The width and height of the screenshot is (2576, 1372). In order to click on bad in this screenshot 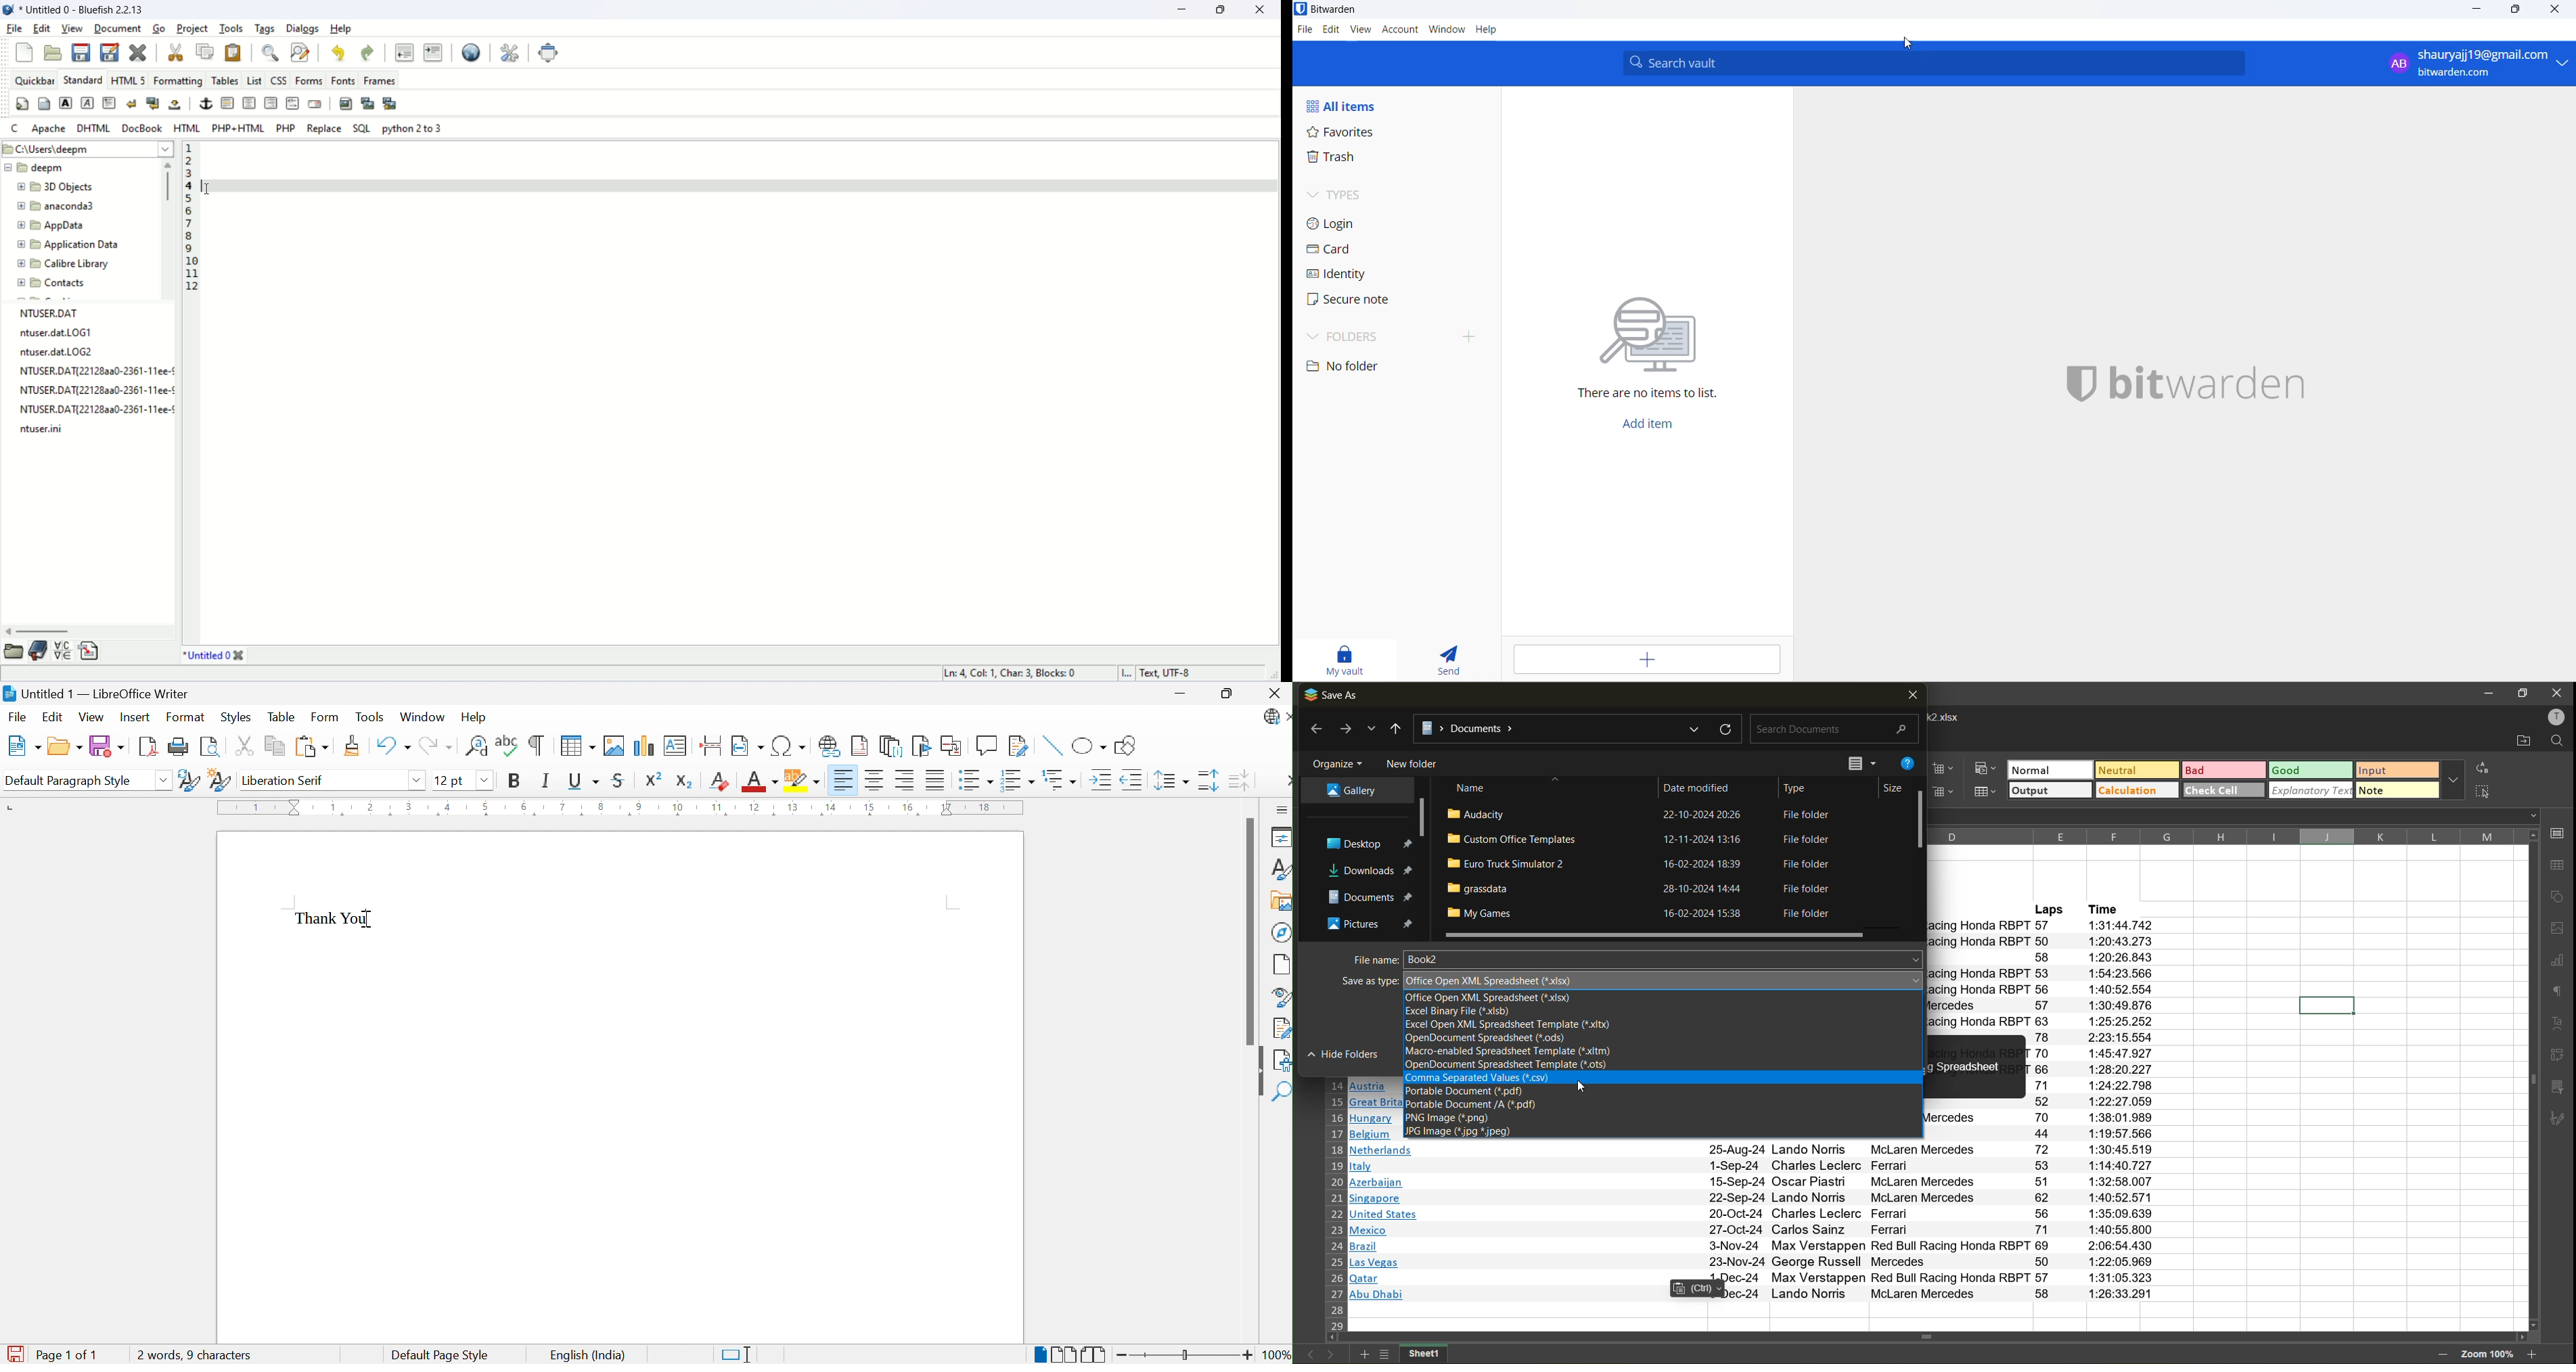, I will do `click(2225, 769)`.